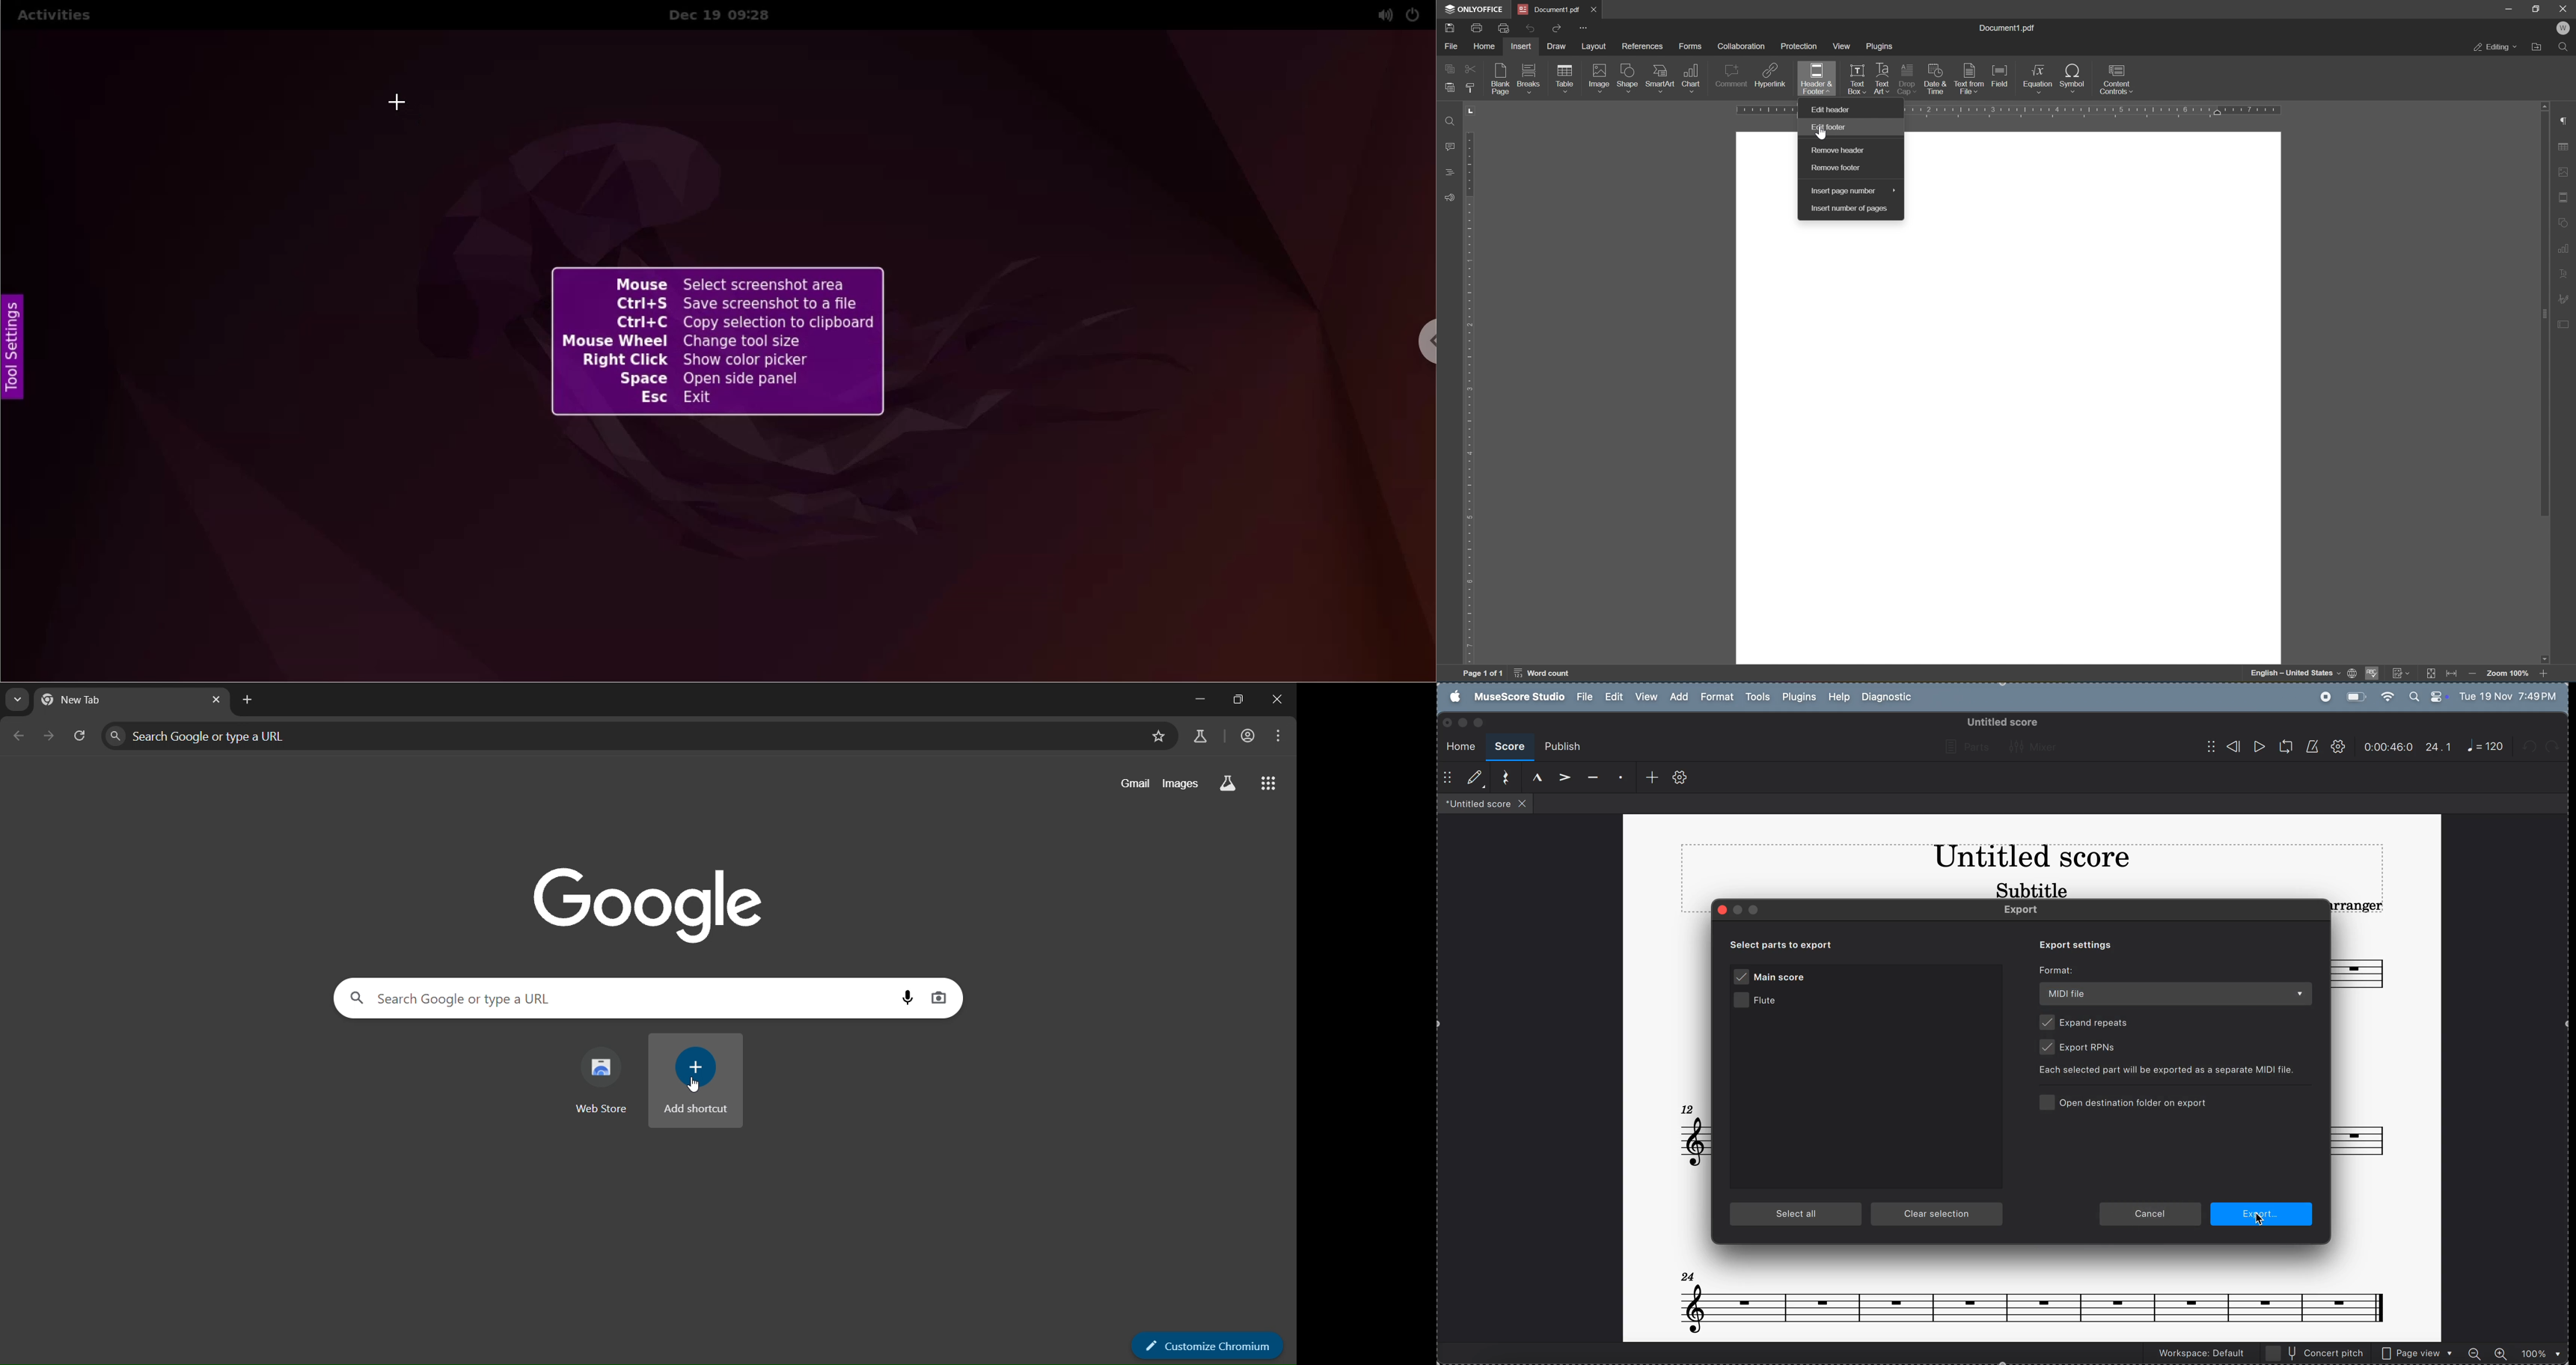  What do you see at coordinates (1840, 46) in the screenshot?
I see `view` at bounding box center [1840, 46].